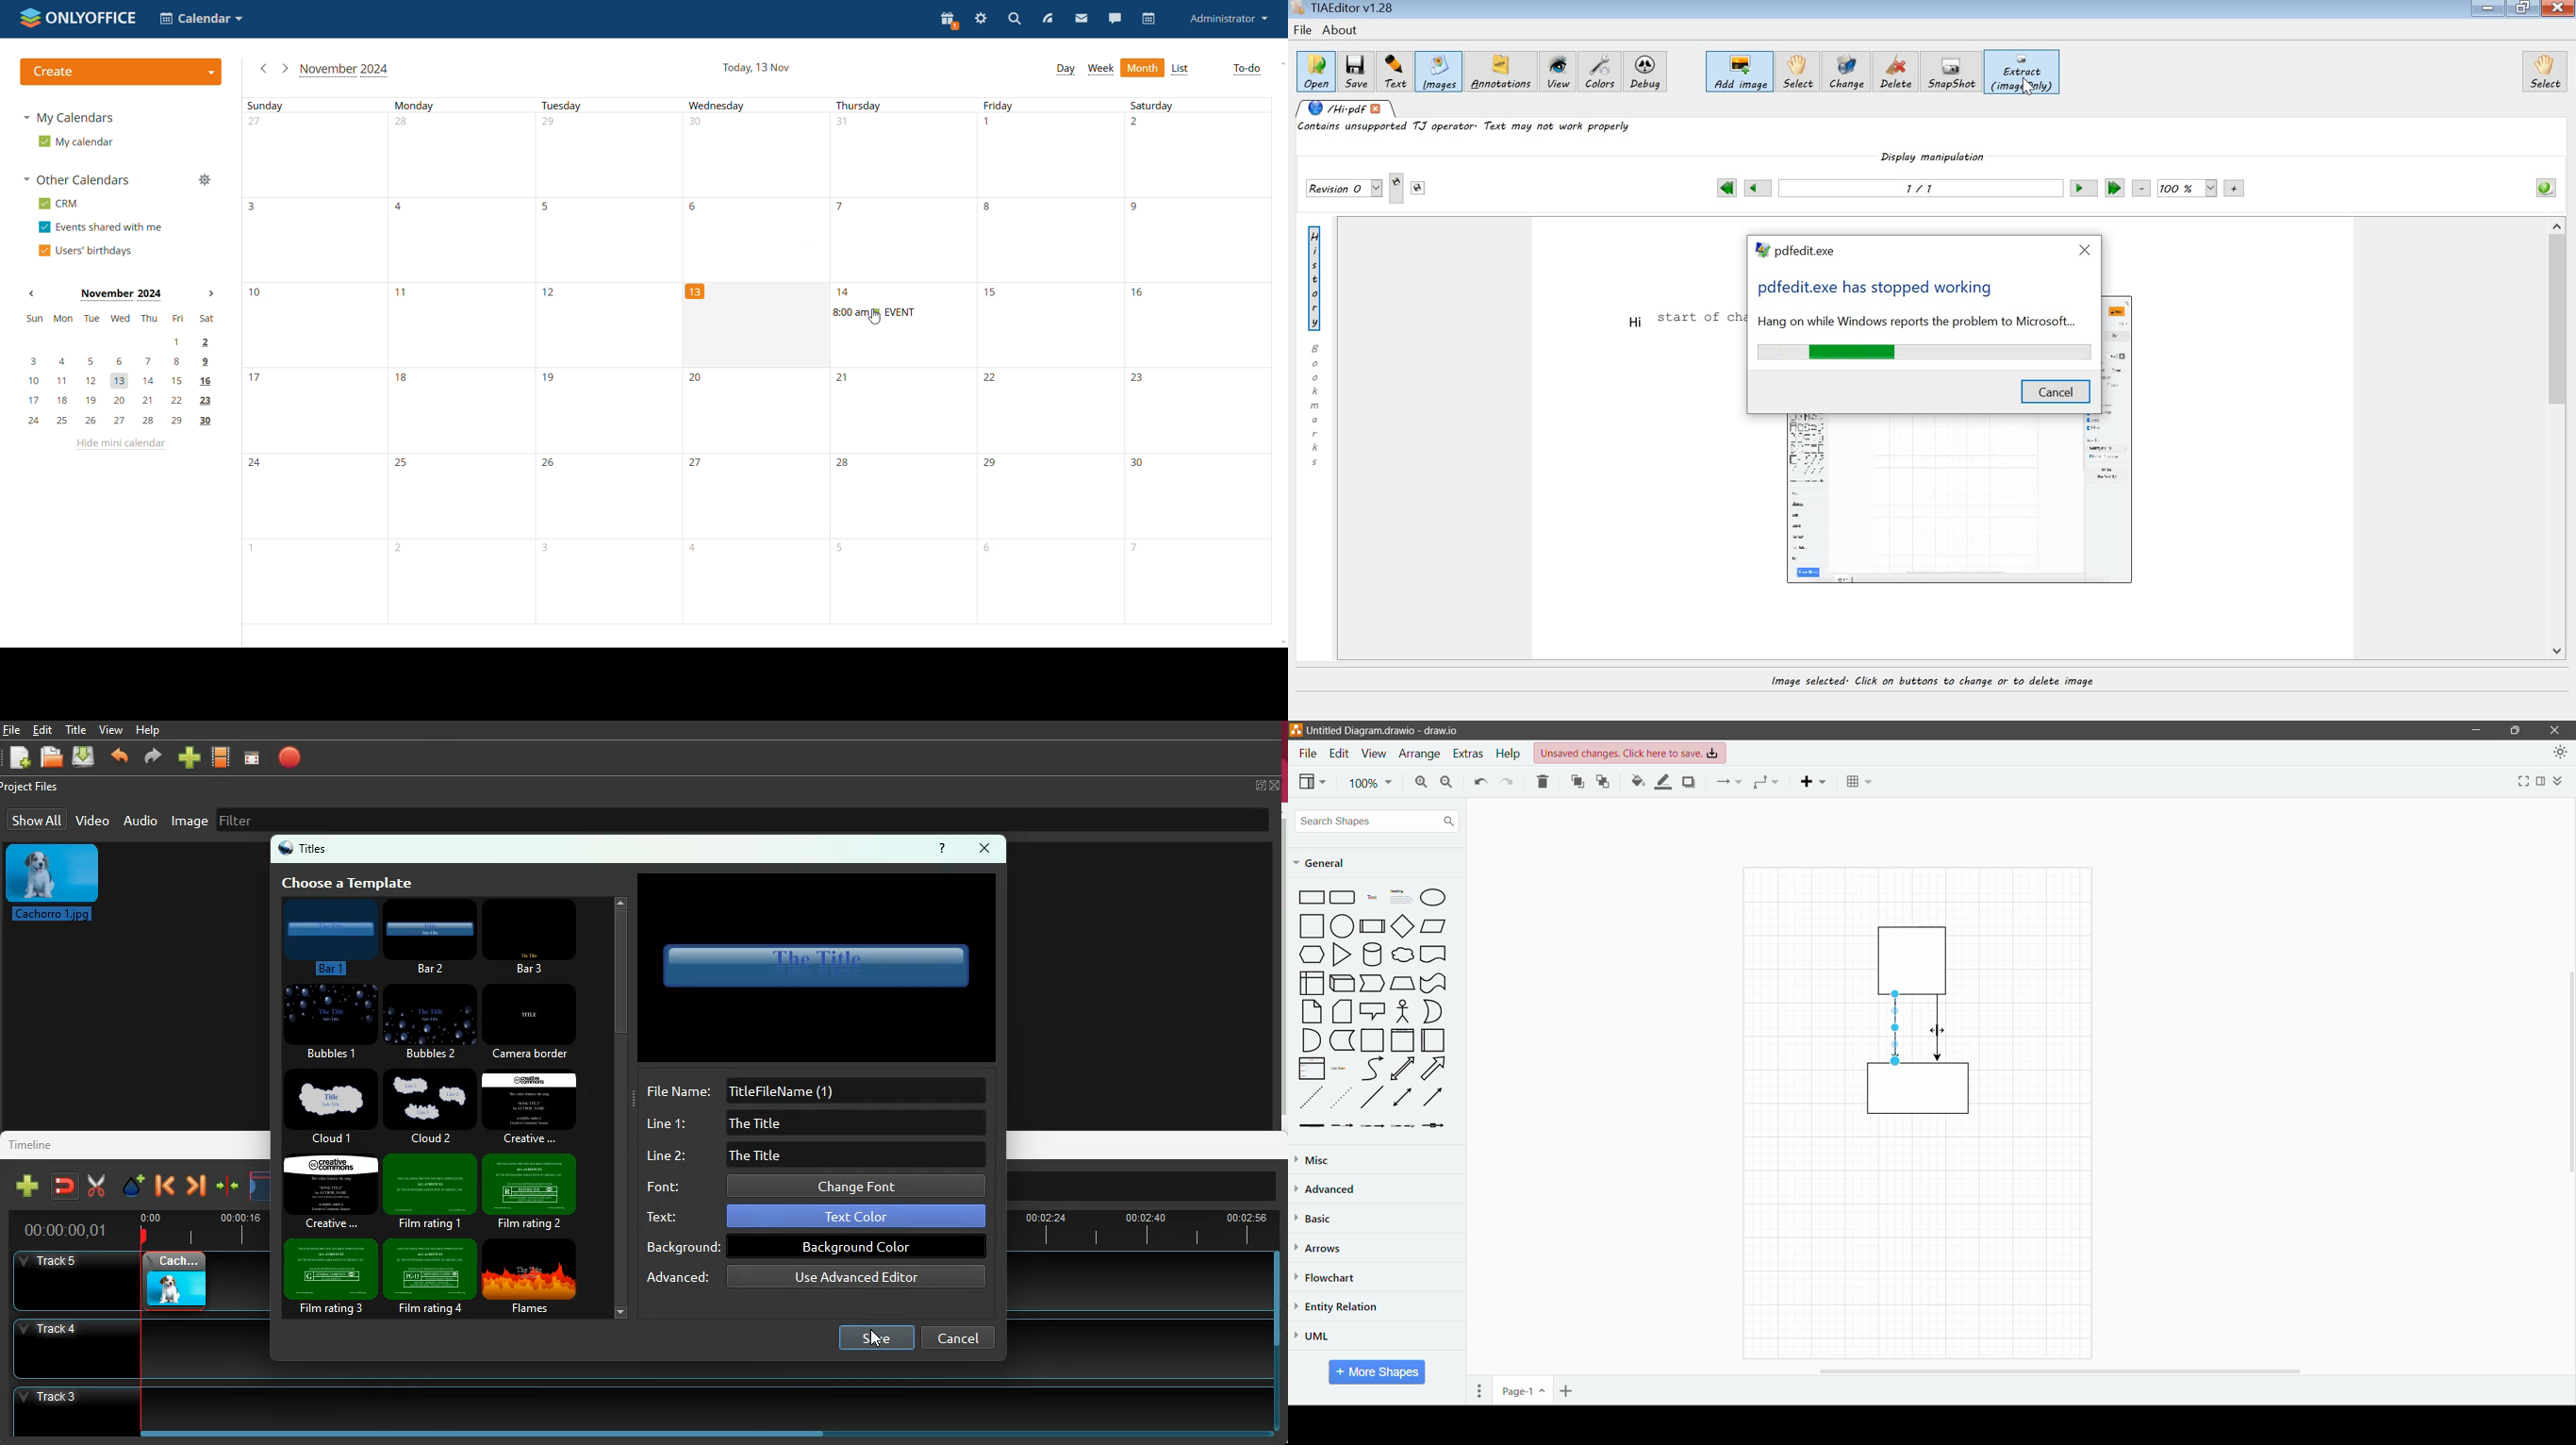 Image resolution: width=2576 pixels, height=1456 pixels. I want to click on file, so click(12, 730).